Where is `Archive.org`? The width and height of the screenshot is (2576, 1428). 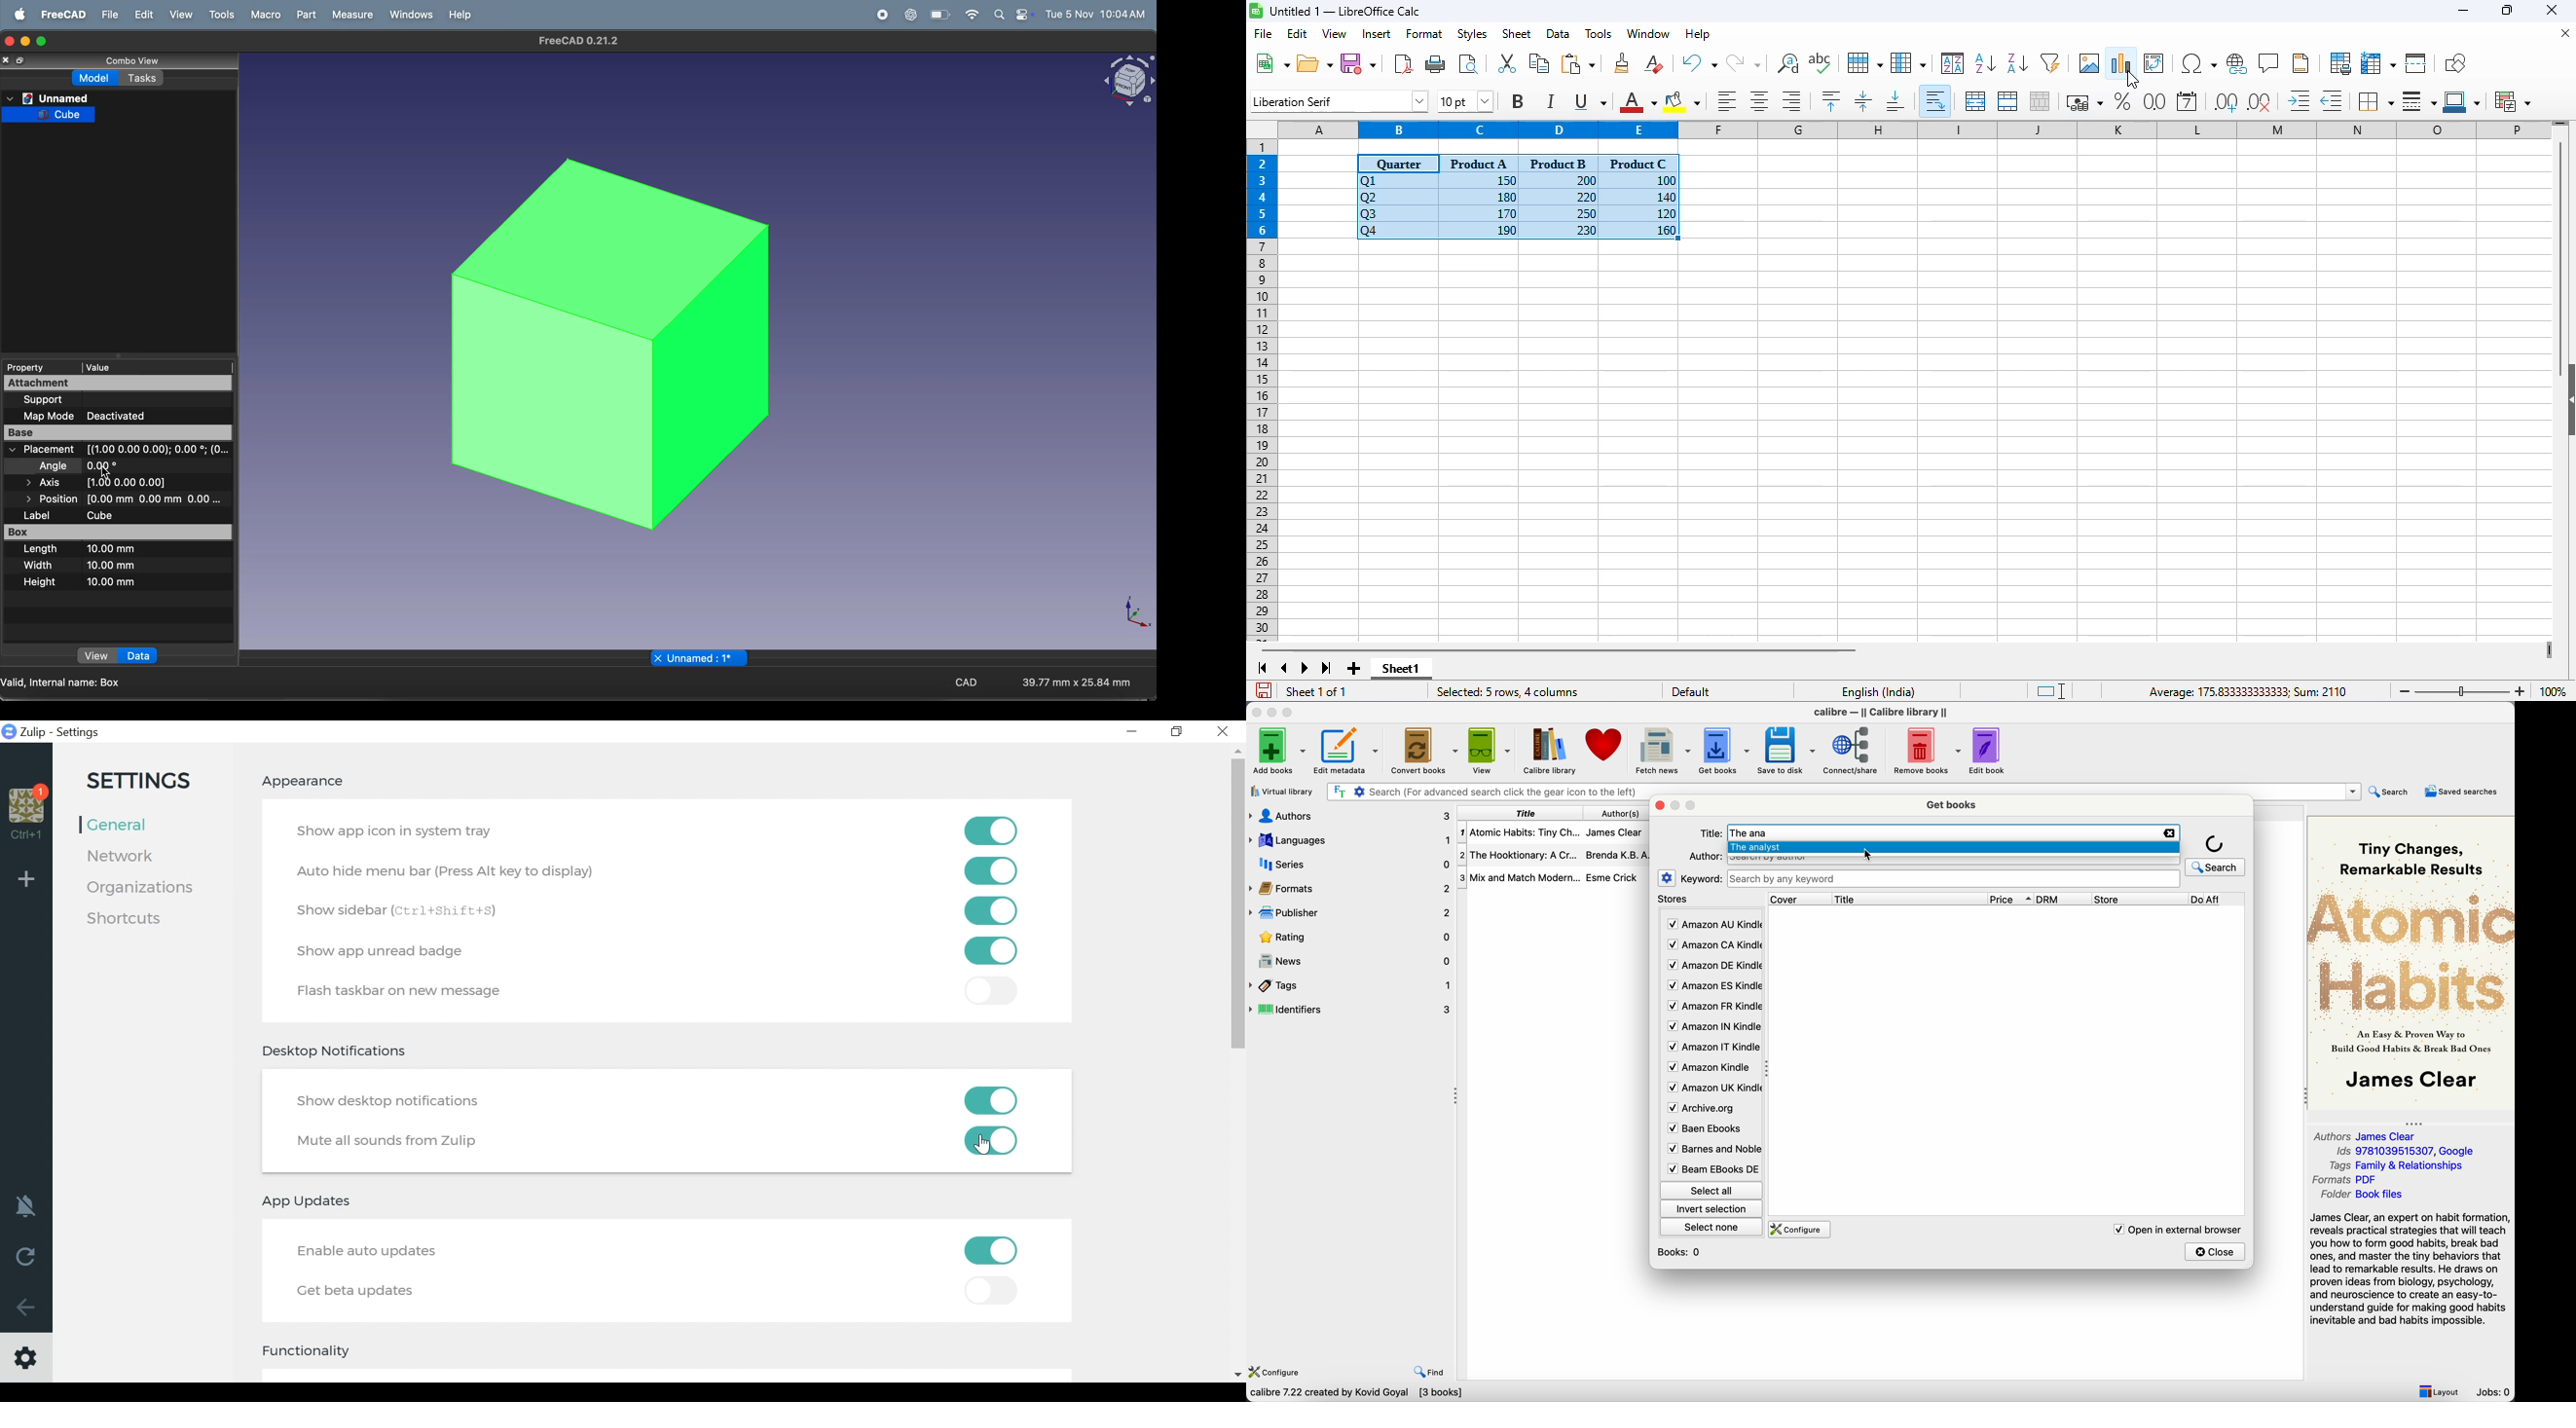 Archive.org is located at coordinates (1711, 1109).